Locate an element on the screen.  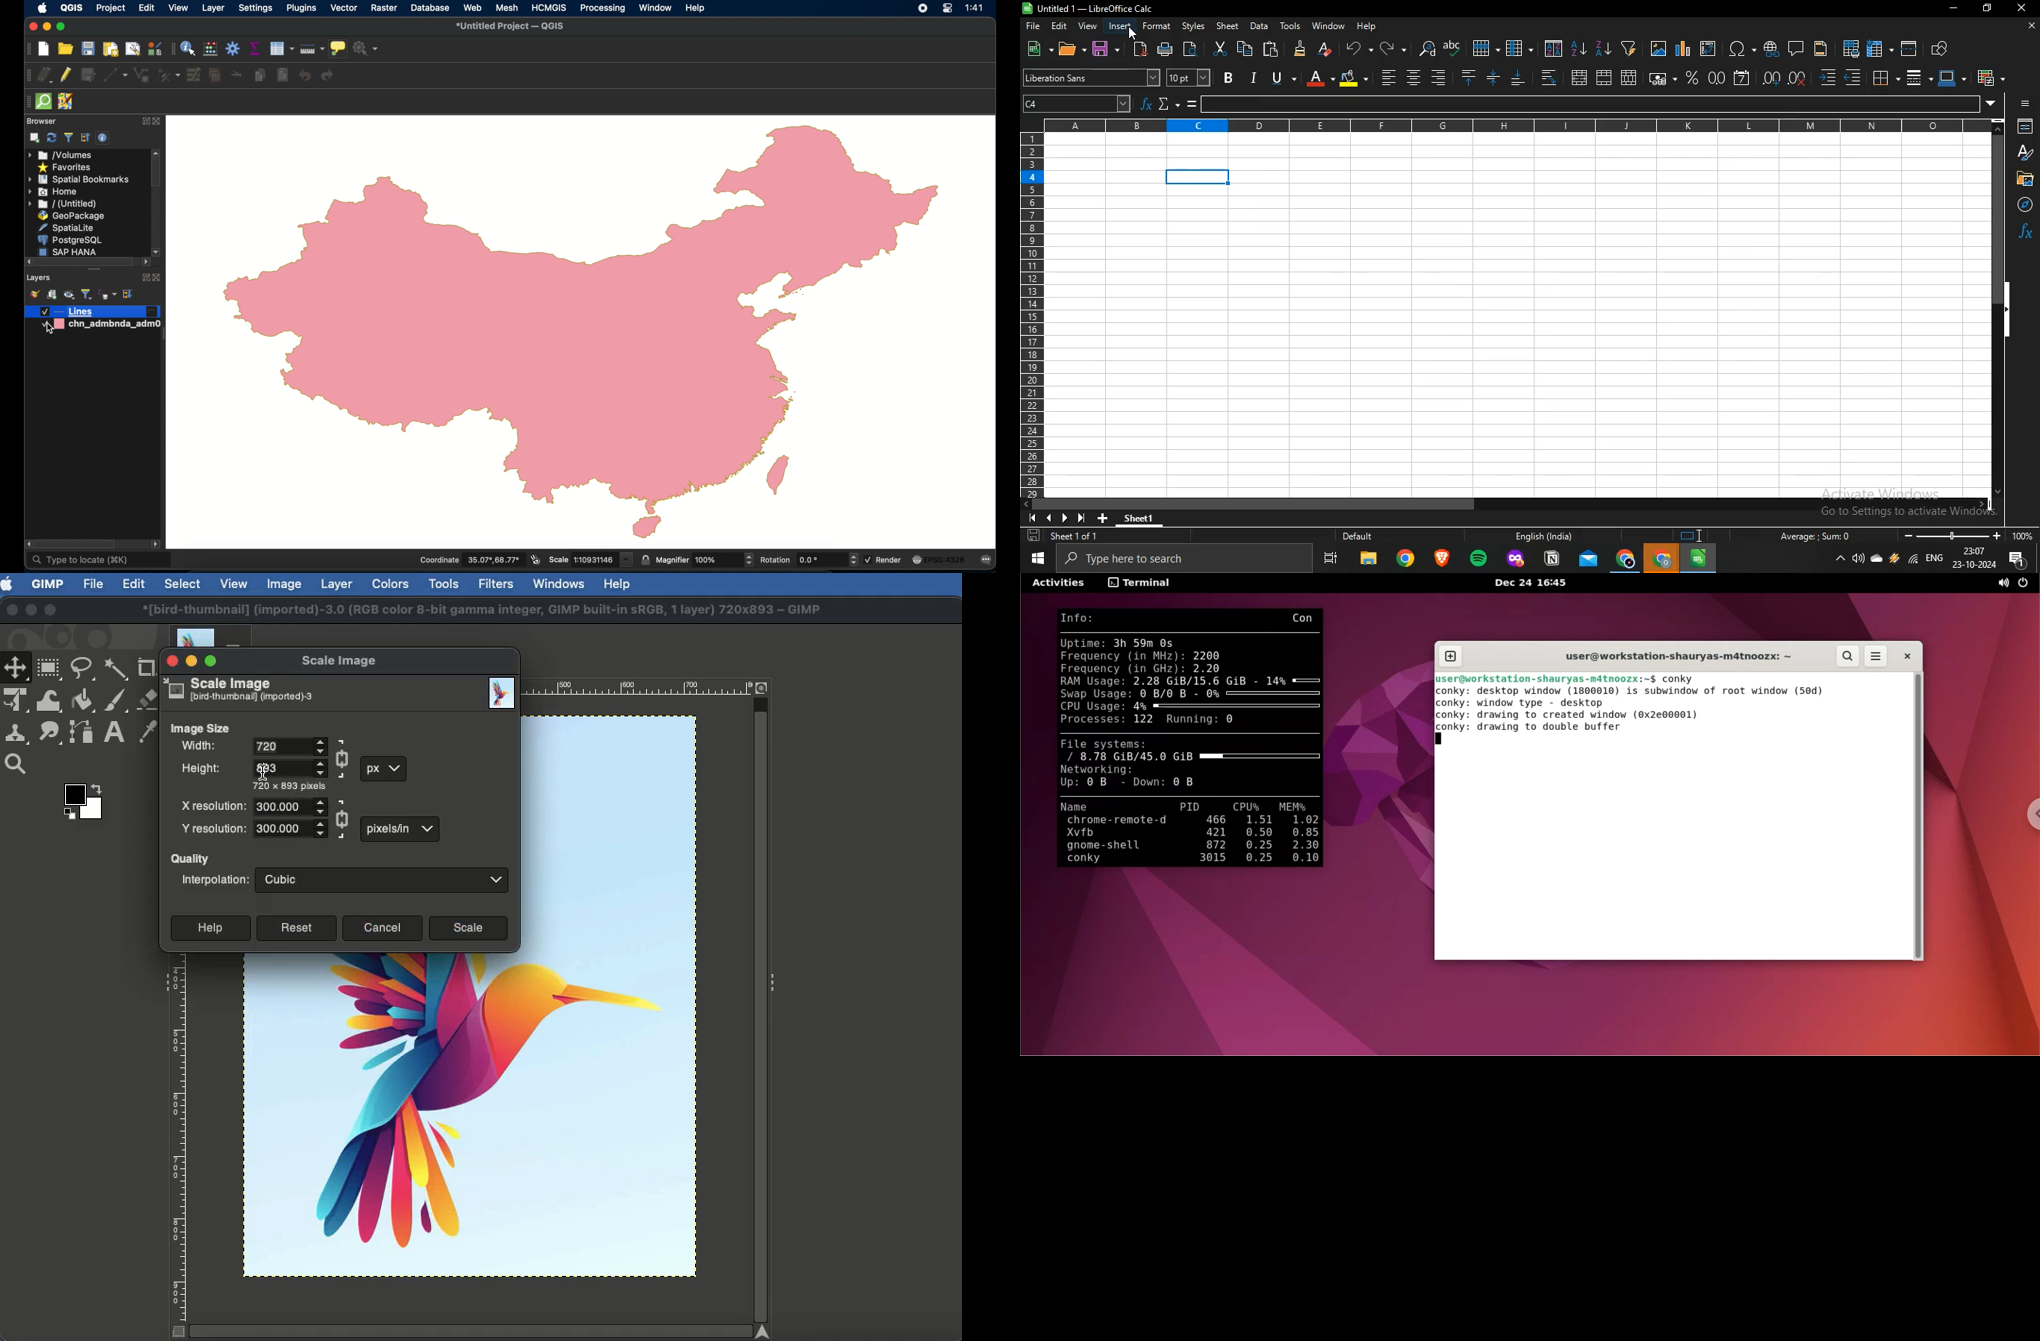
Scroll is located at coordinates (471, 1332).